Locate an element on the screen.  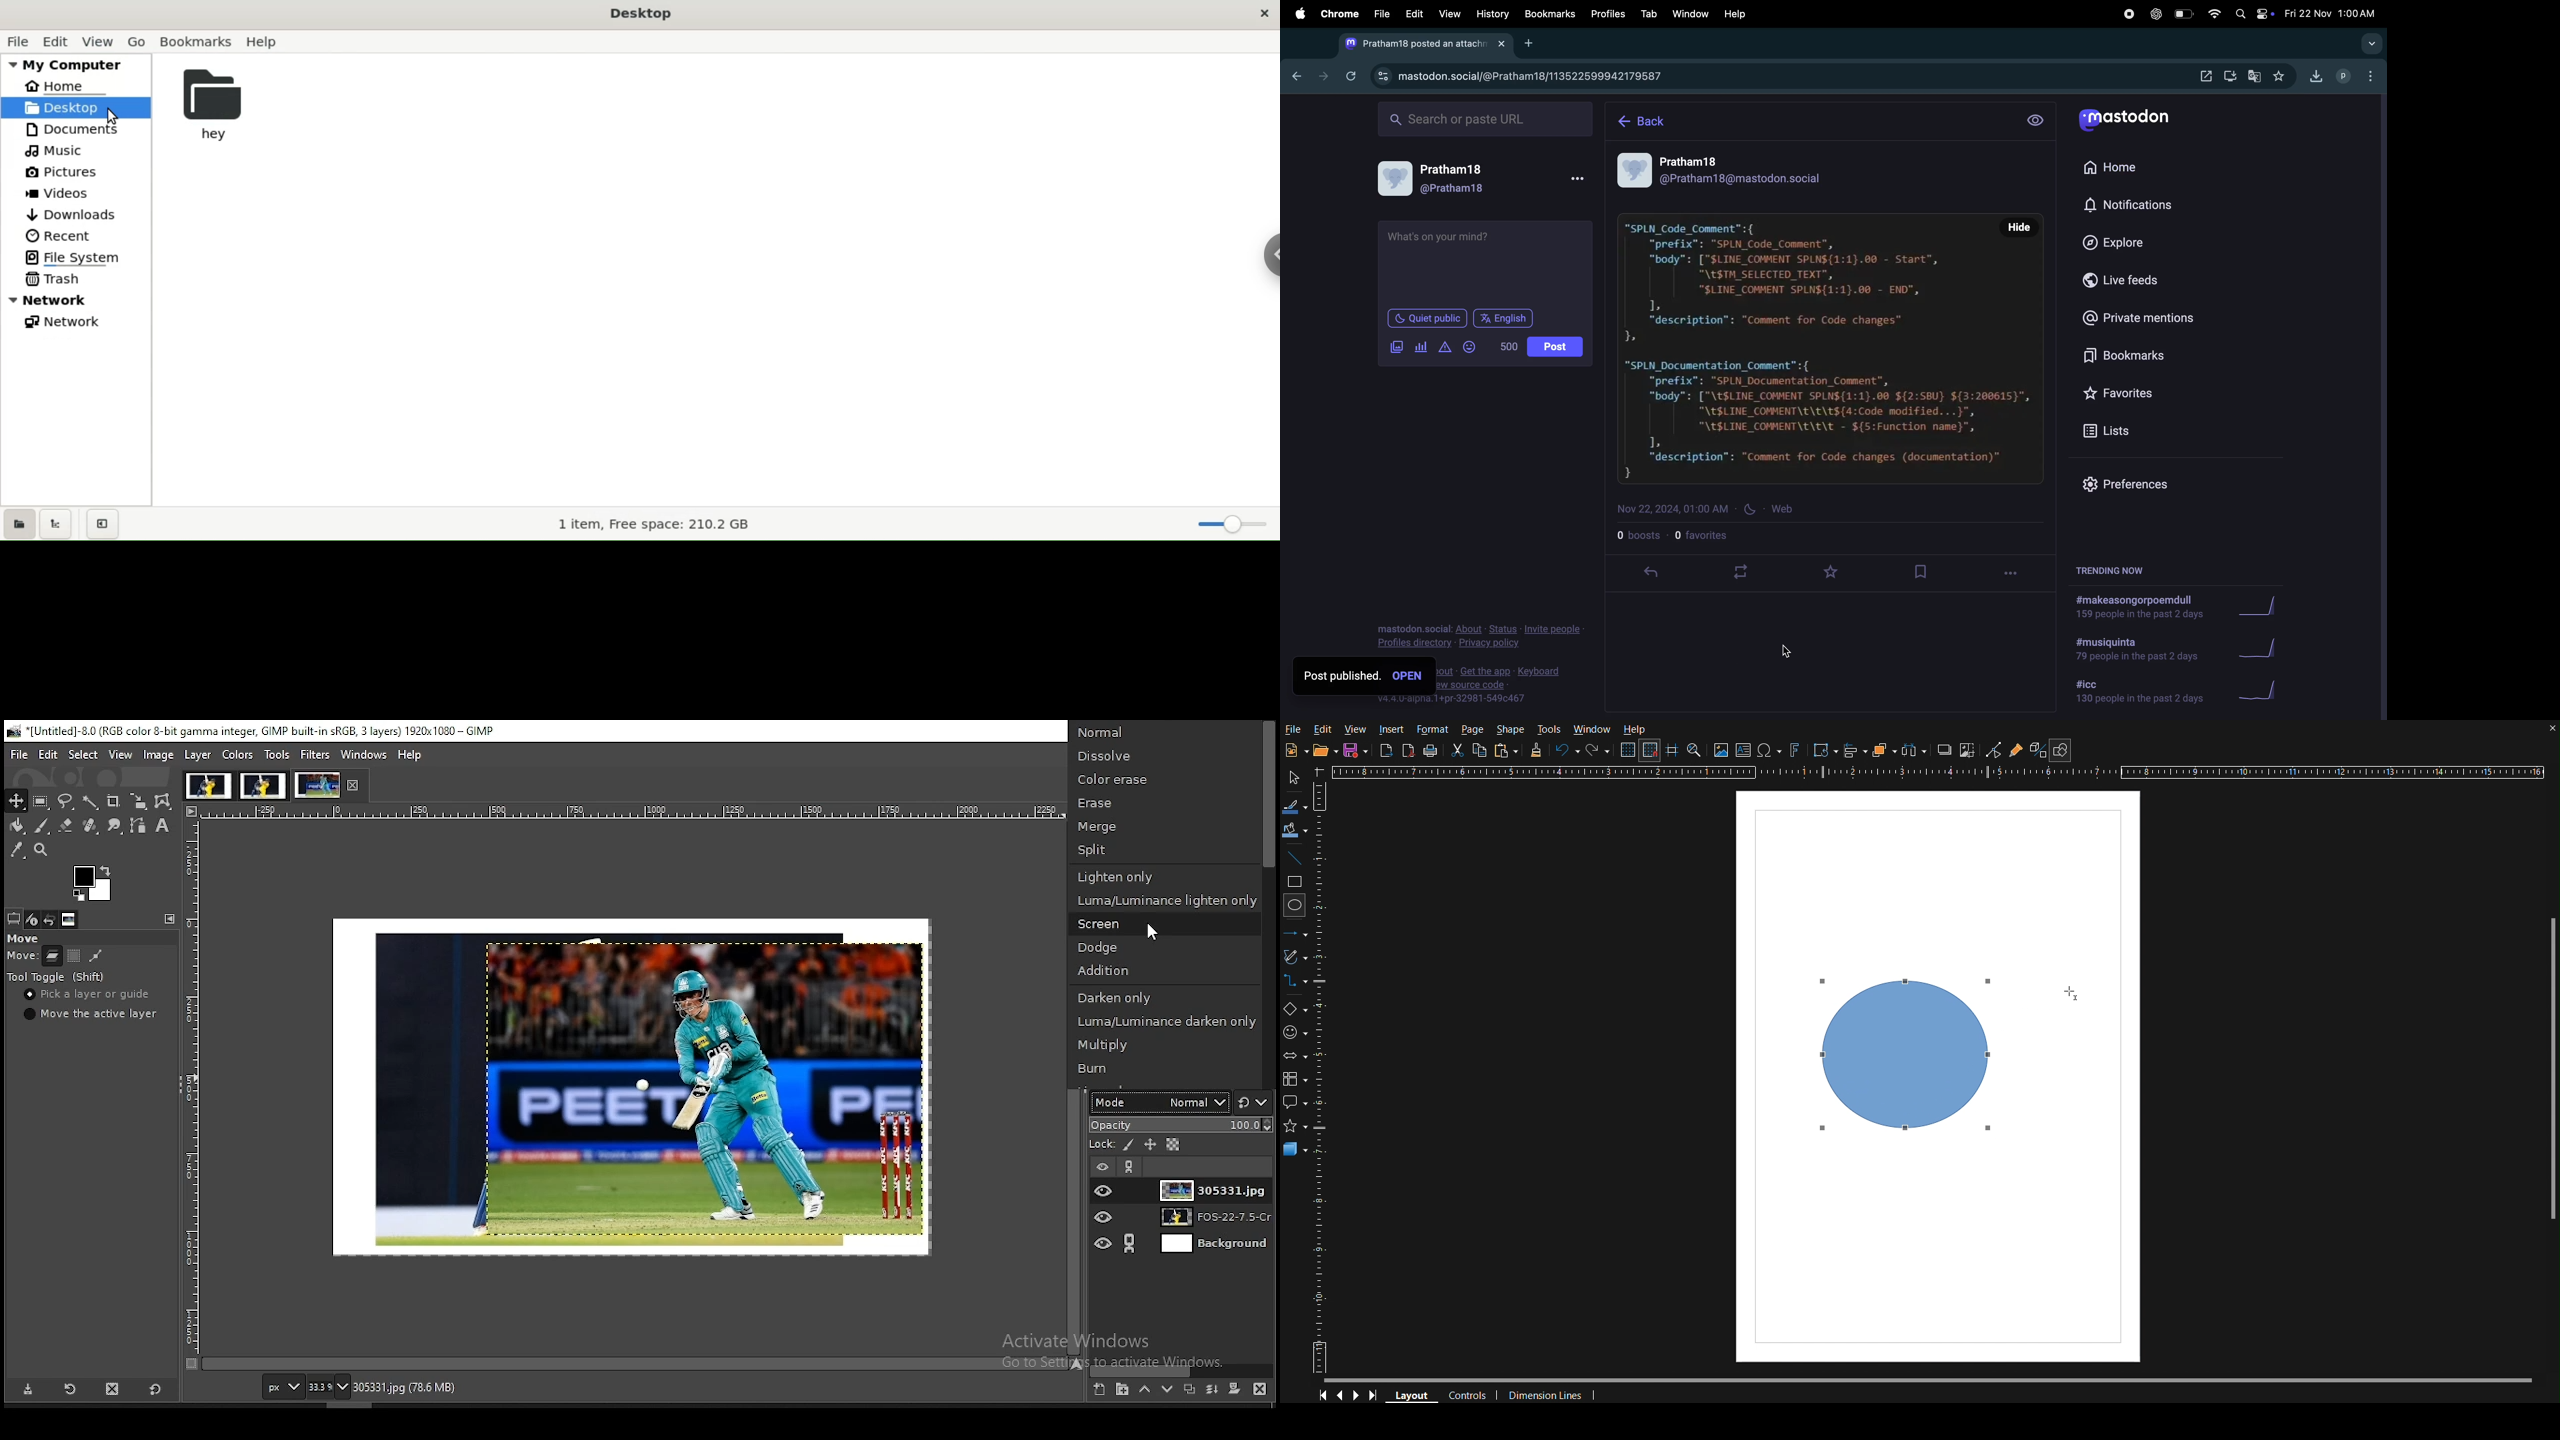
lock alpha channel is located at coordinates (1172, 1146).